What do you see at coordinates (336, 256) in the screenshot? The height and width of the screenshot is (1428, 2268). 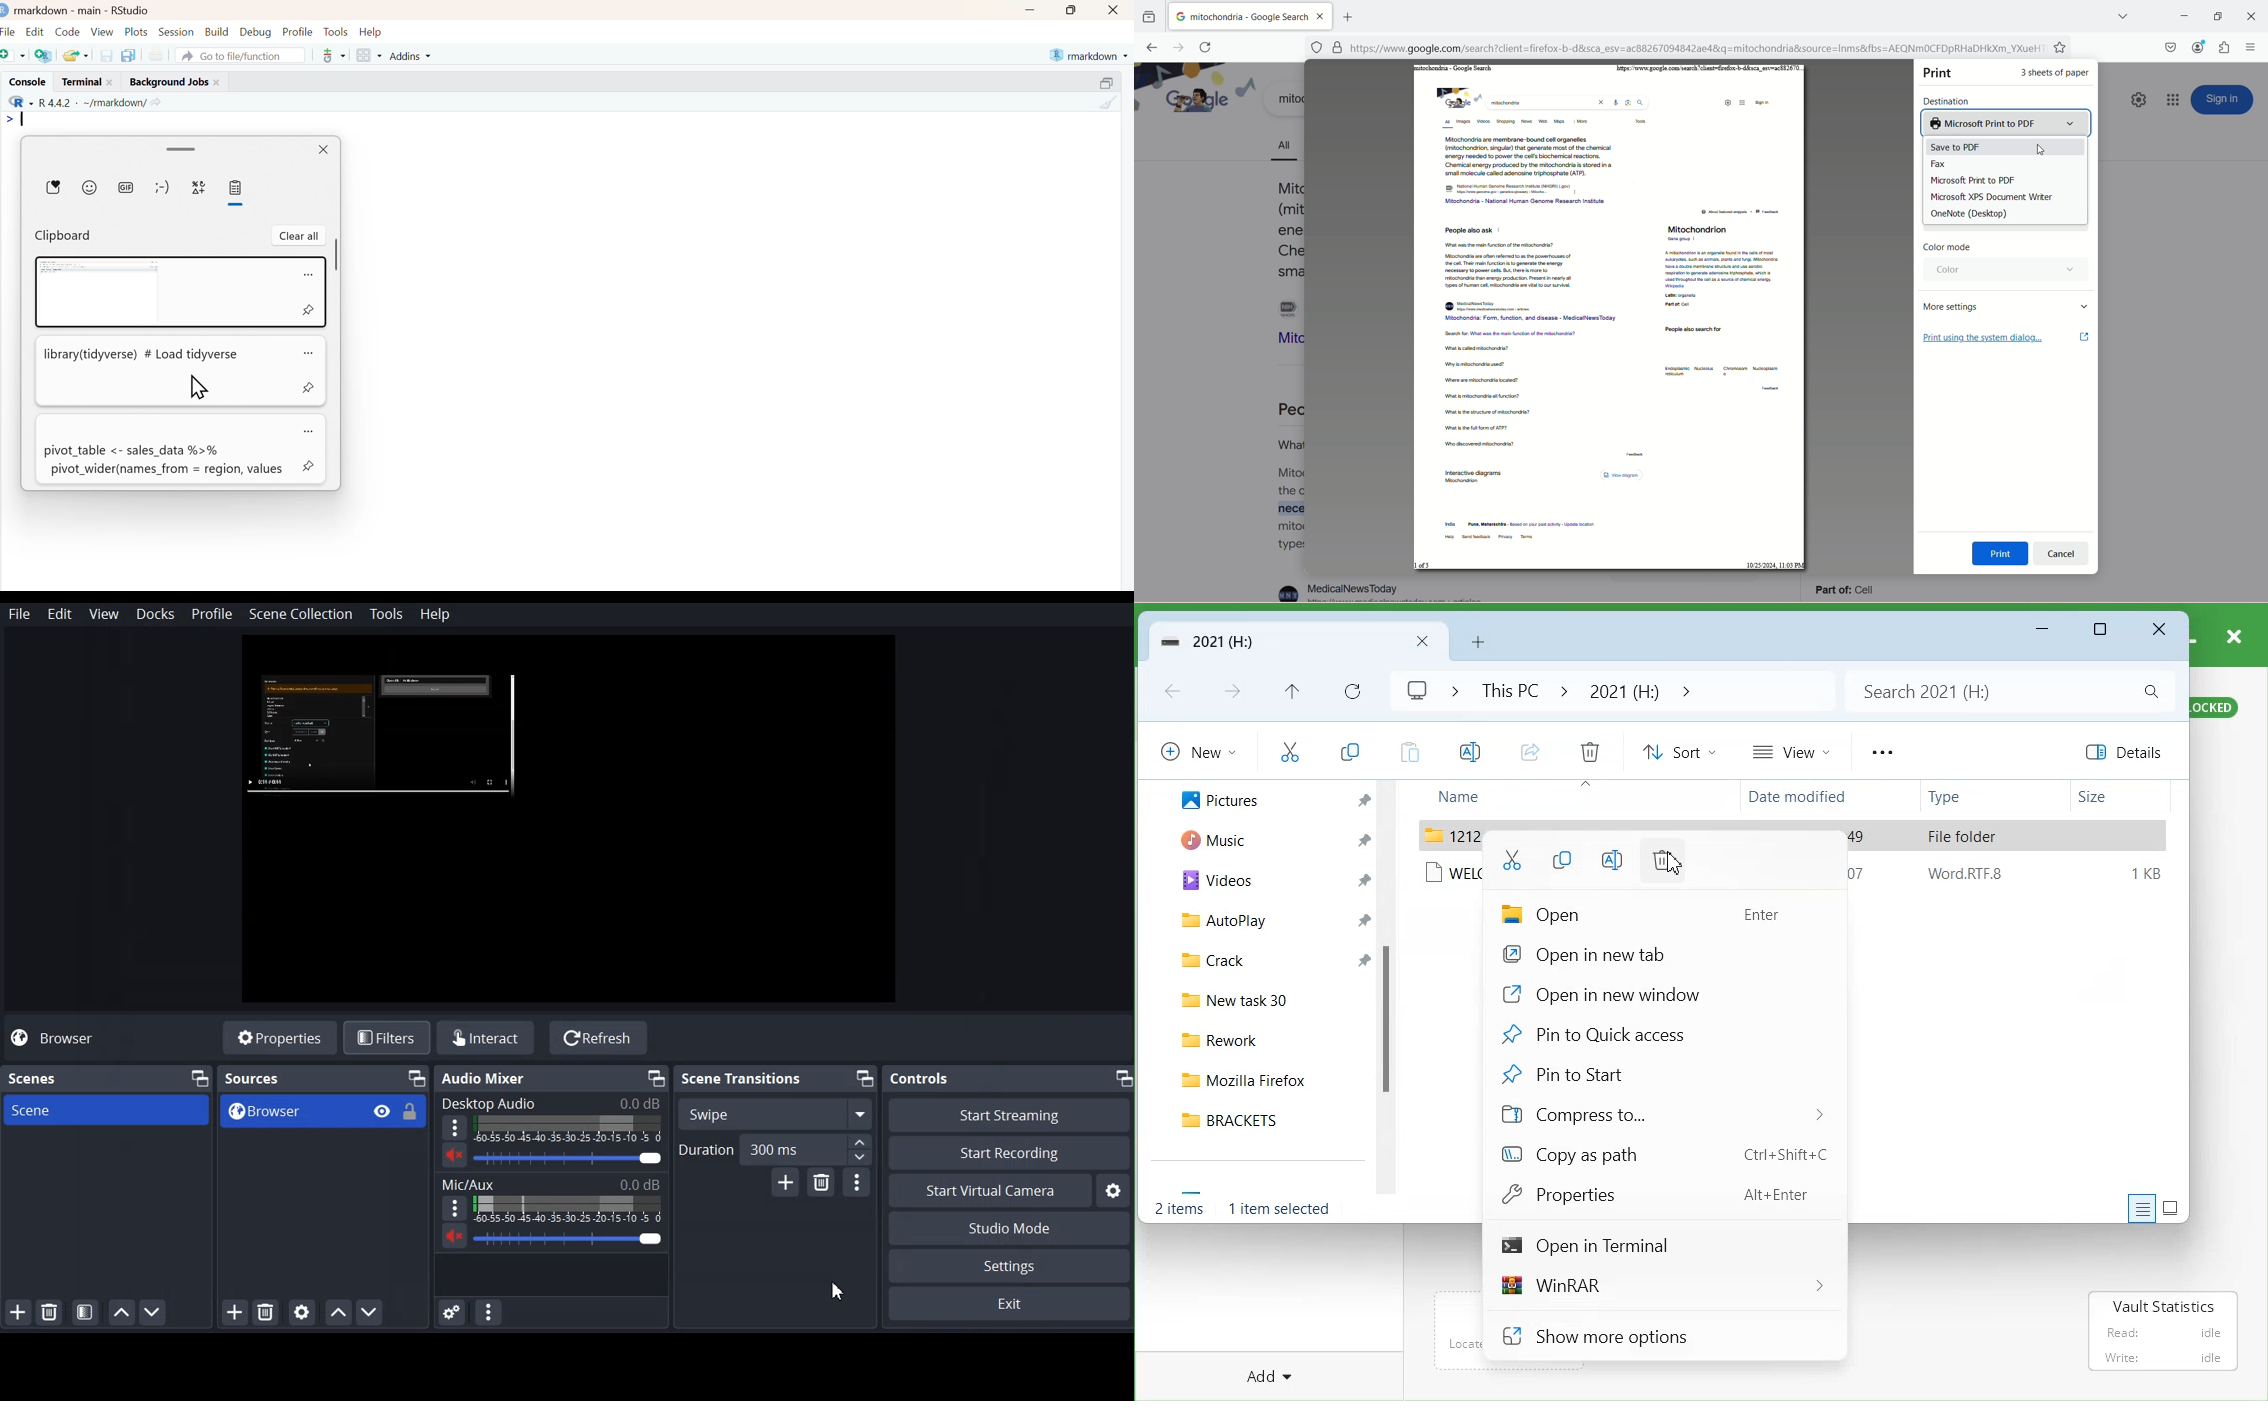 I see `vertical scrollbar` at bounding box center [336, 256].